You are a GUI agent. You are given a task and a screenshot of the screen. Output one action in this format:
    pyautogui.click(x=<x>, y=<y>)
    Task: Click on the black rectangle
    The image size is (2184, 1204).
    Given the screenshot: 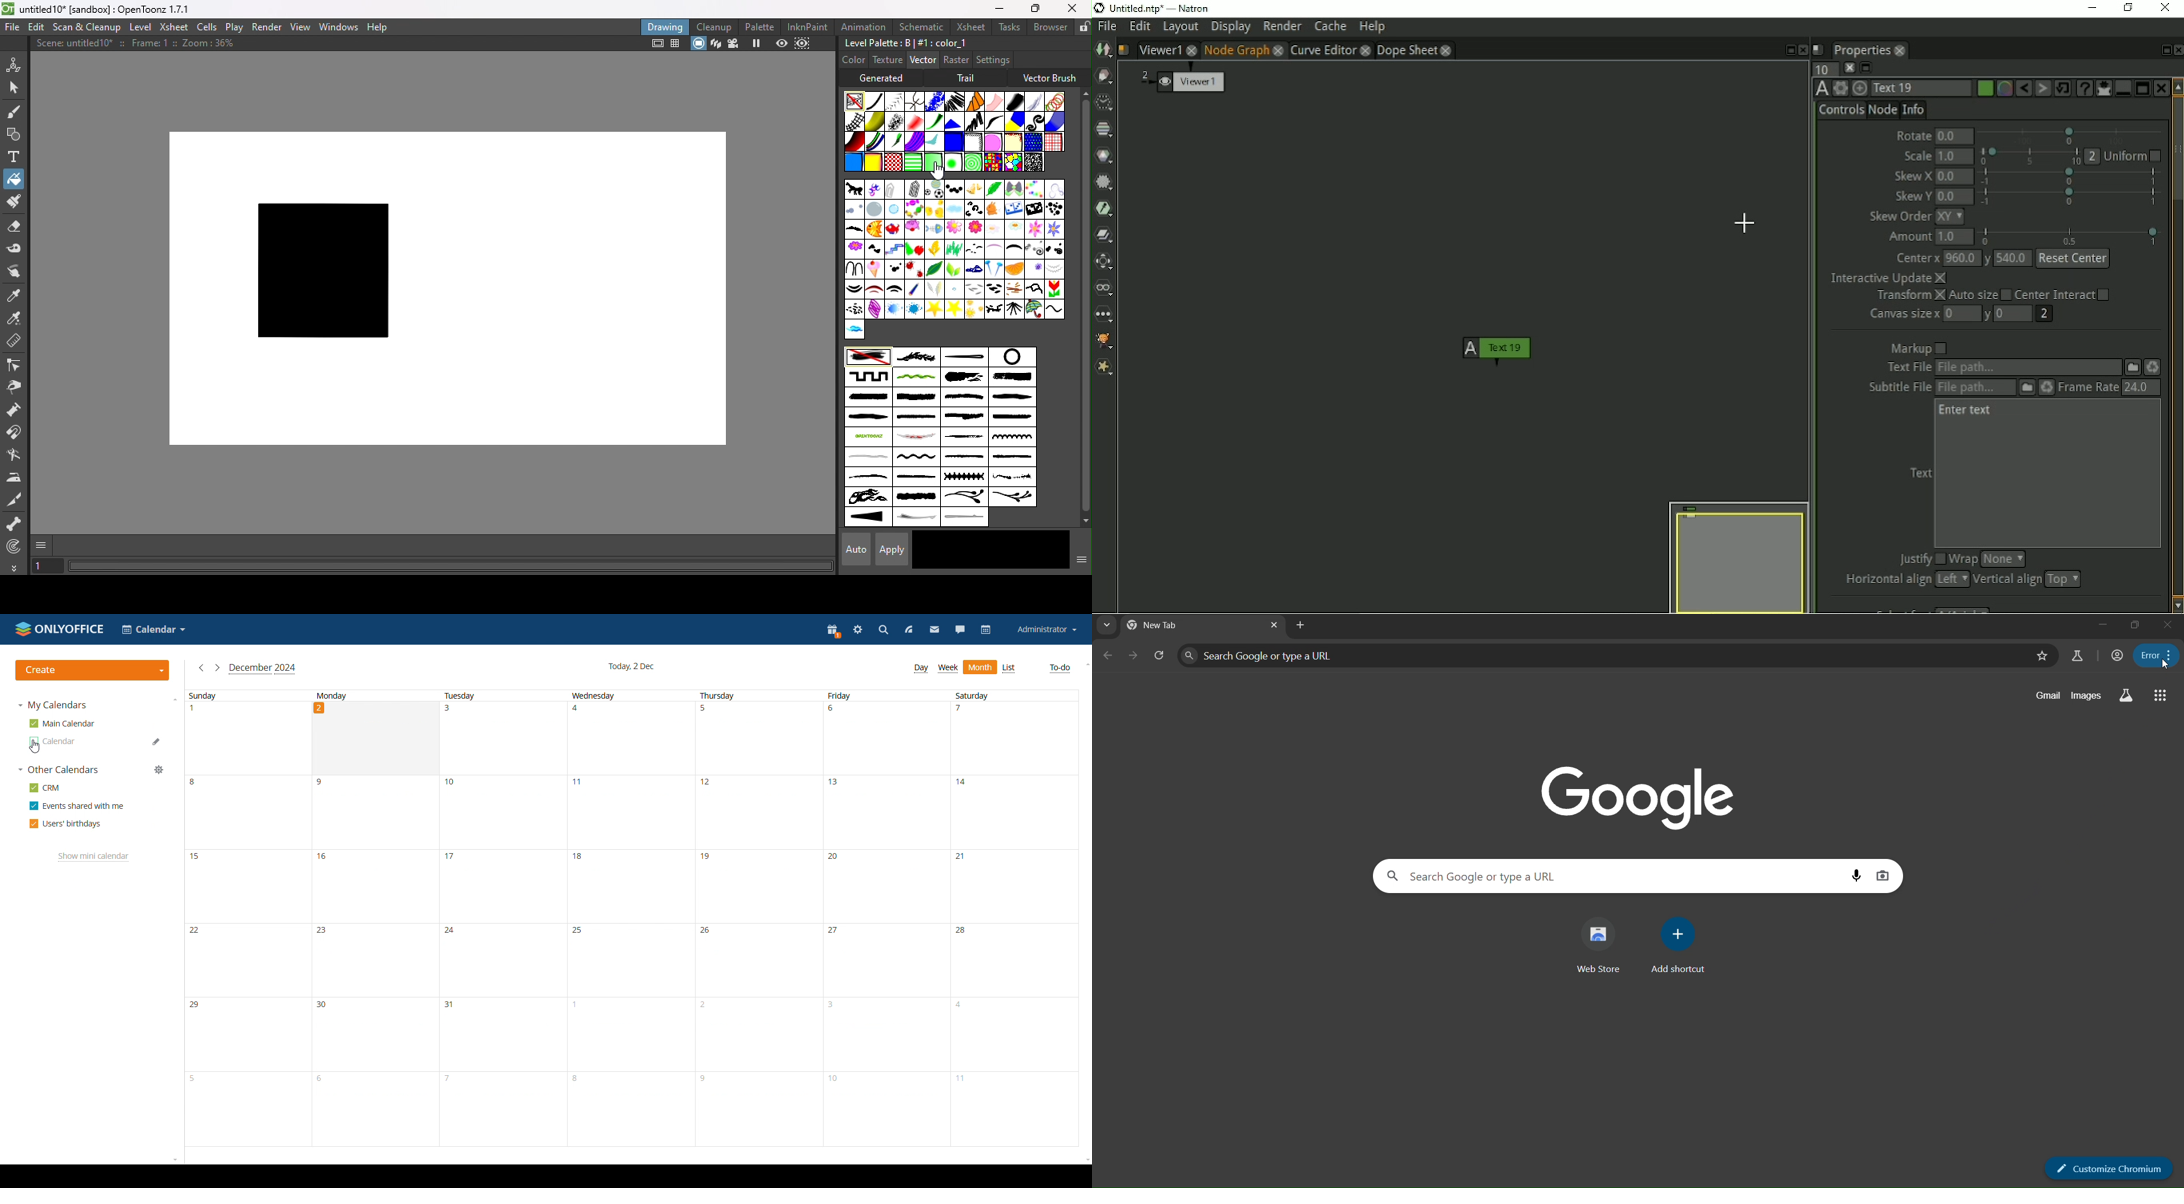 What is the action you would take?
    pyautogui.click(x=319, y=273)
    